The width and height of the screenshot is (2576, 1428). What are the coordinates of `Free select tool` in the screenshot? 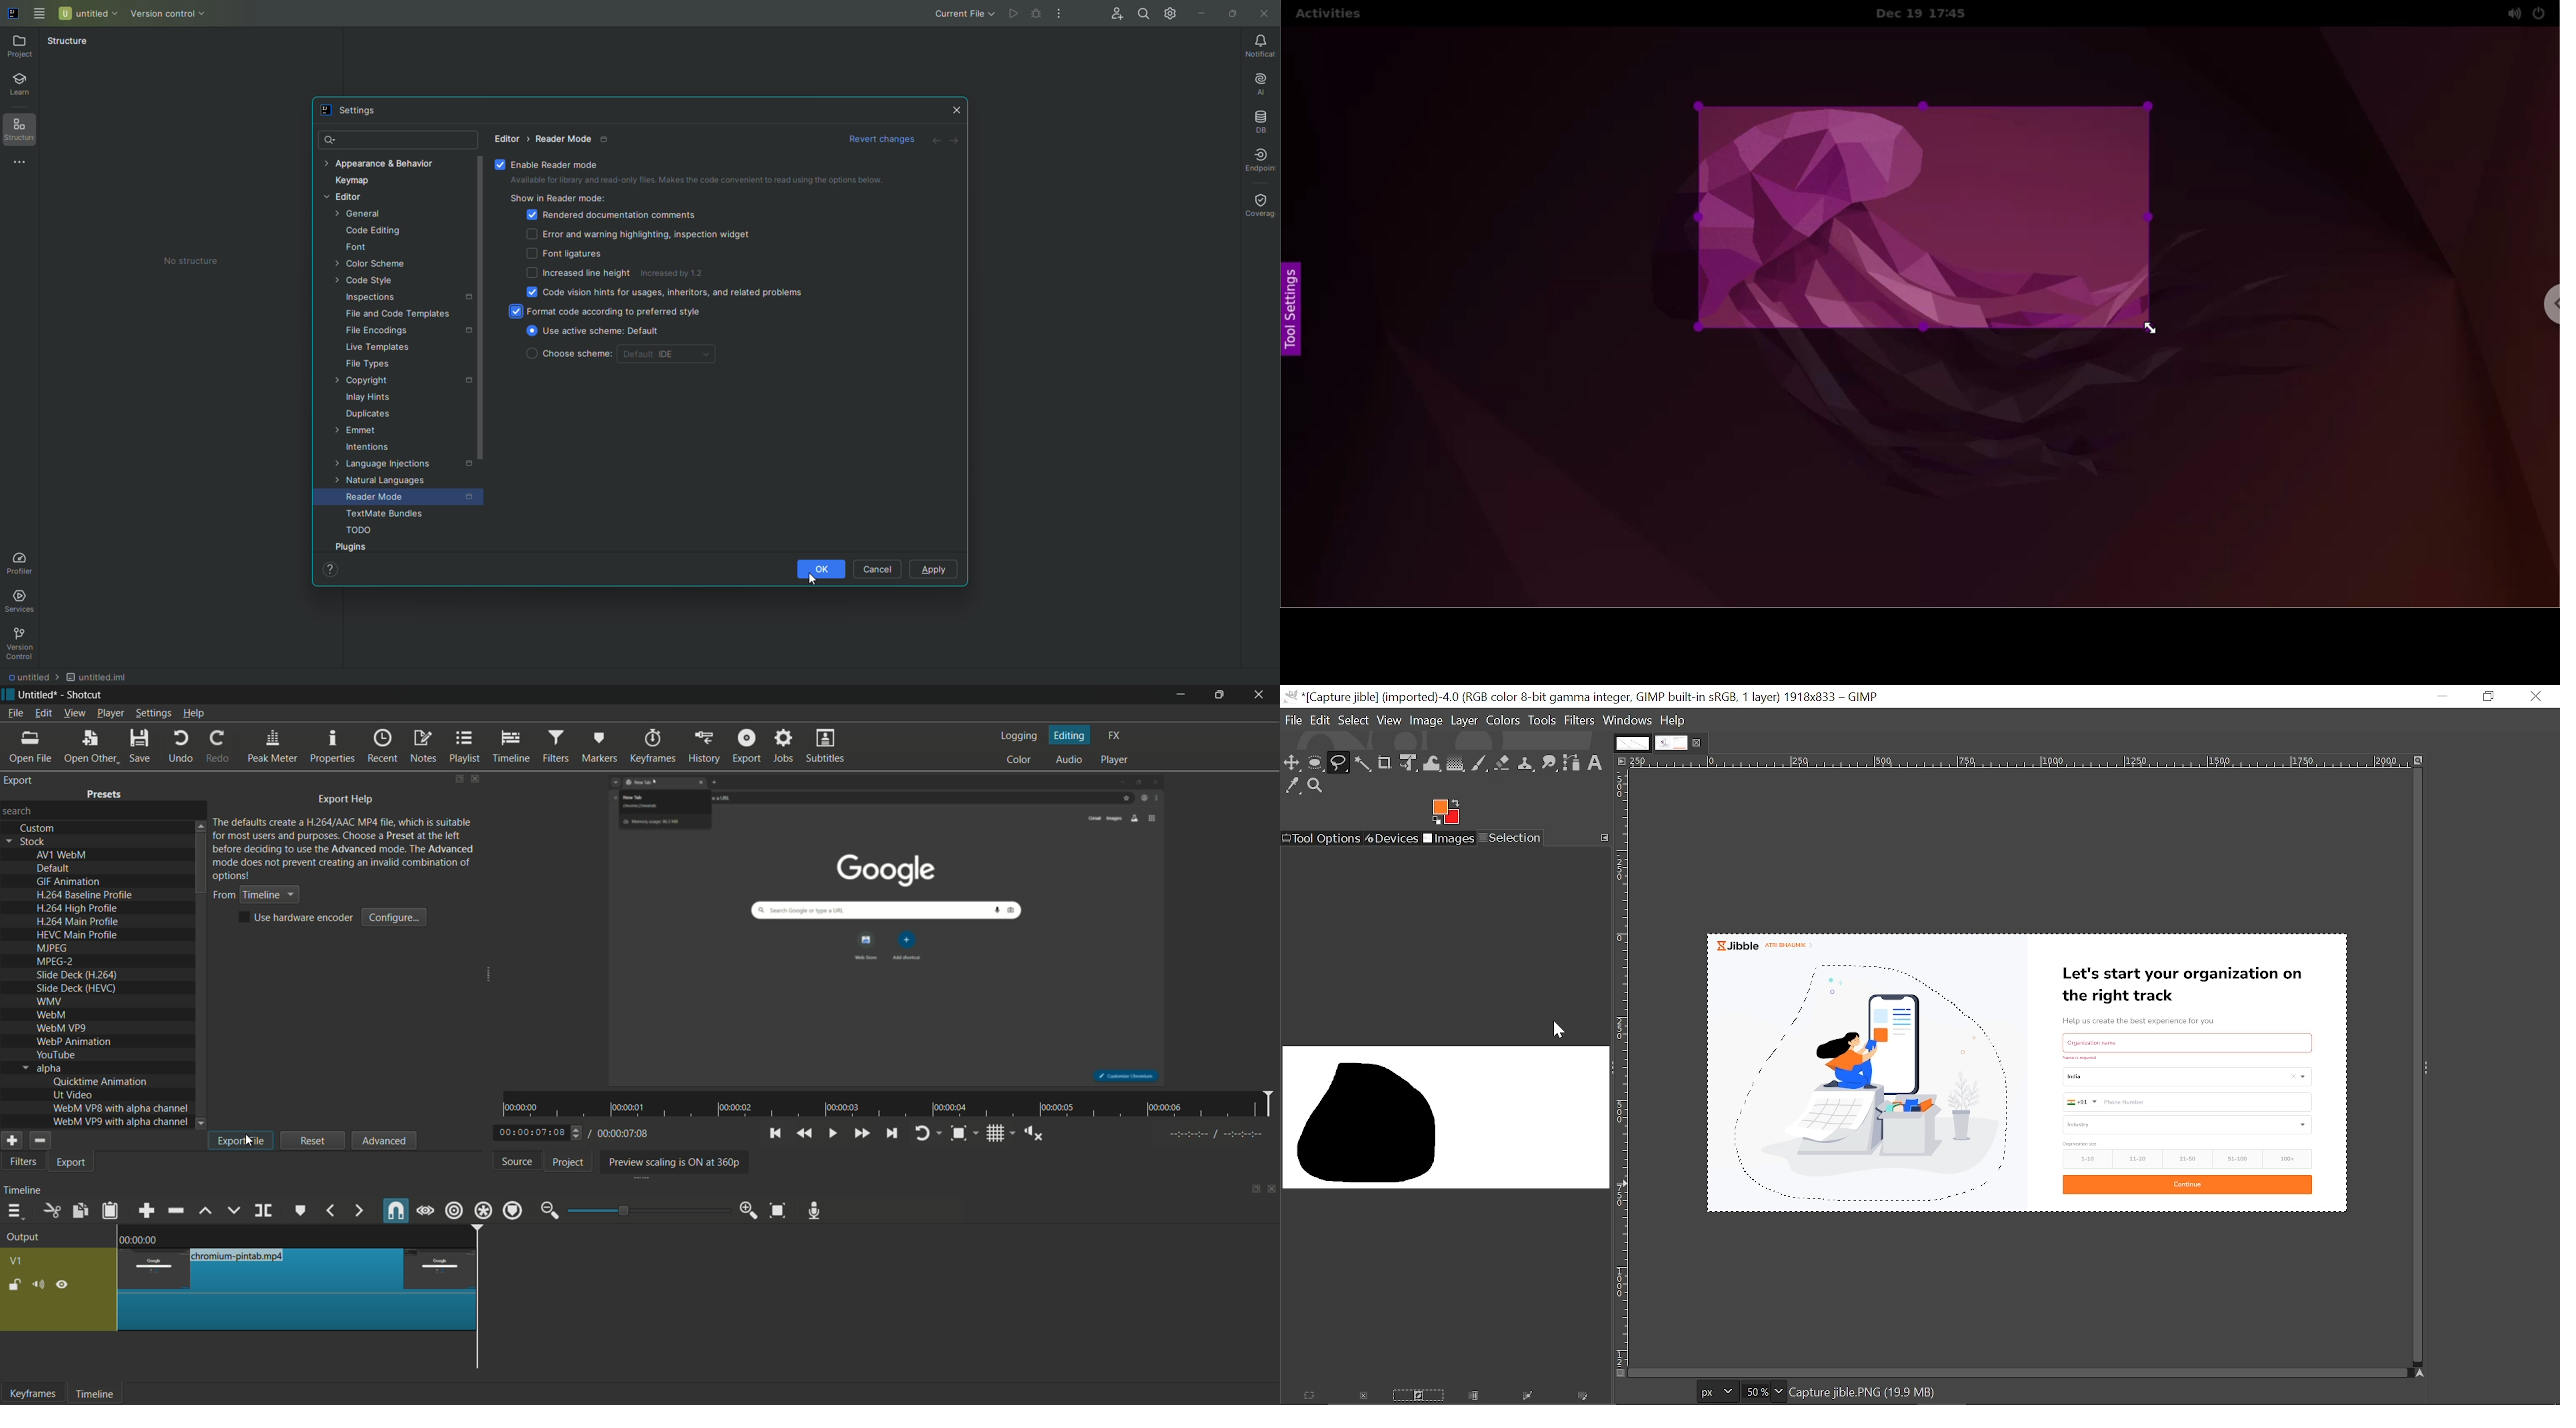 It's located at (1339, 766).